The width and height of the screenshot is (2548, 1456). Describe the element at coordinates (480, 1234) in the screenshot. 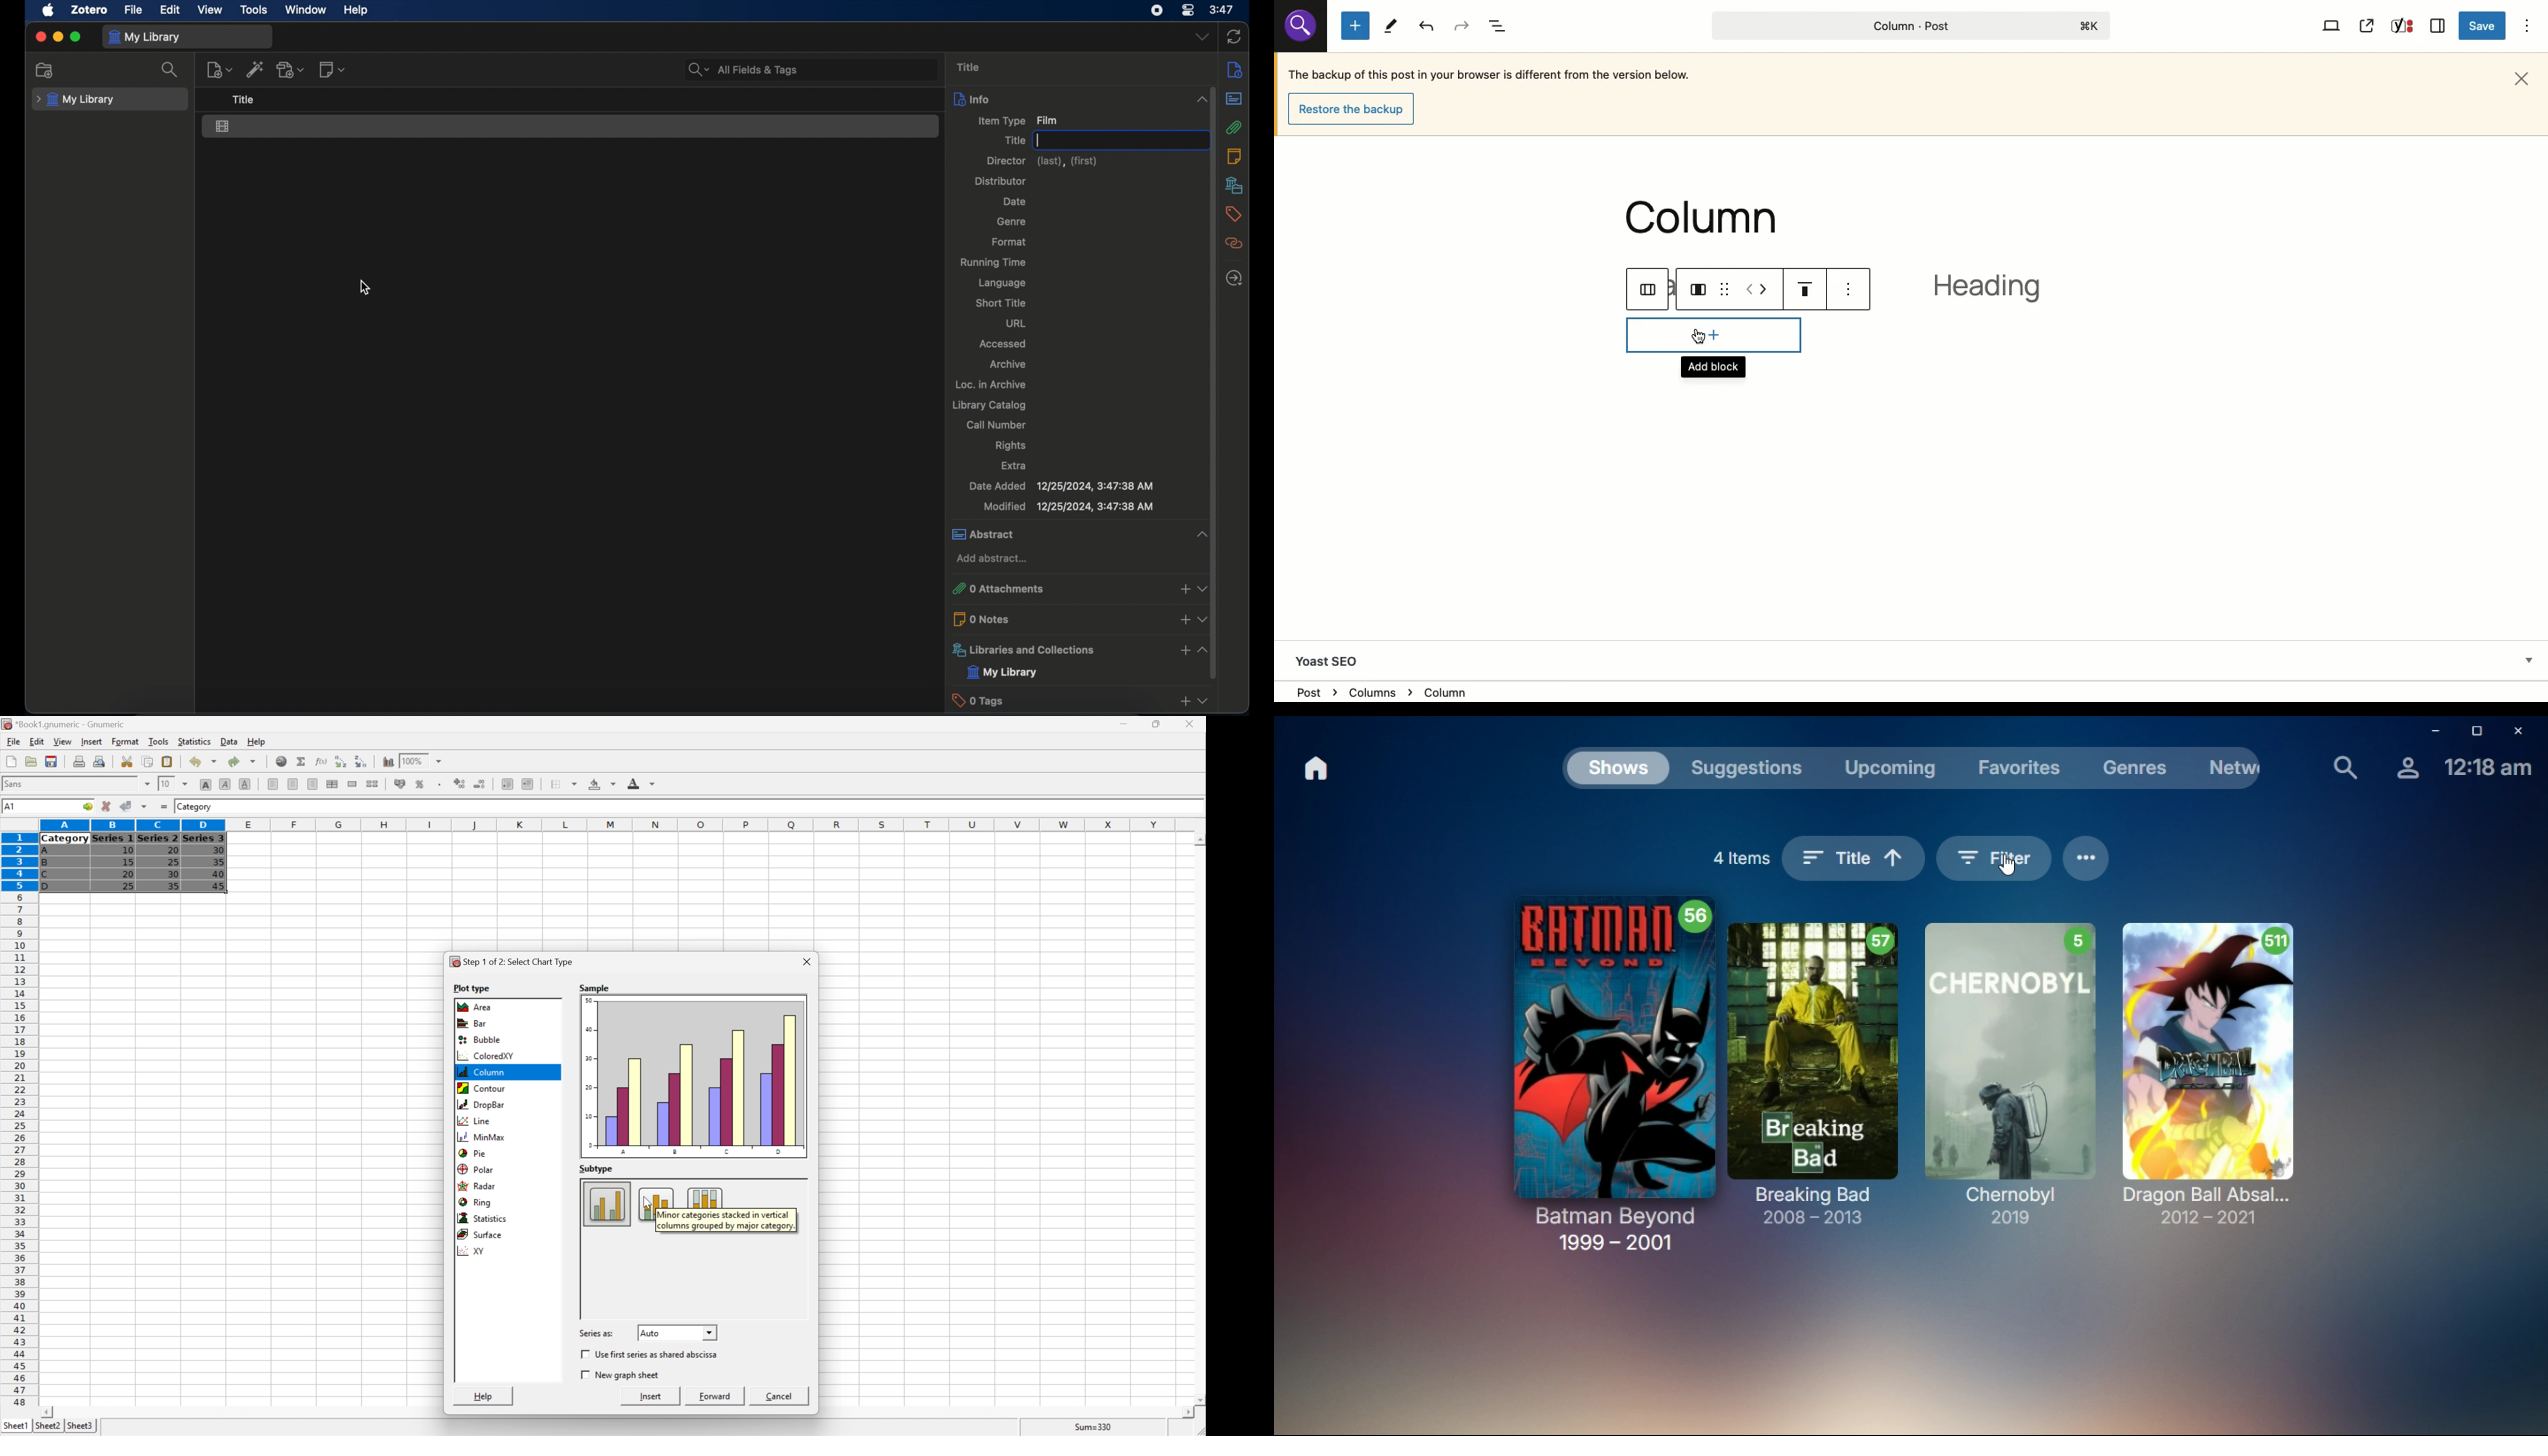

I see `Surface` at that location.